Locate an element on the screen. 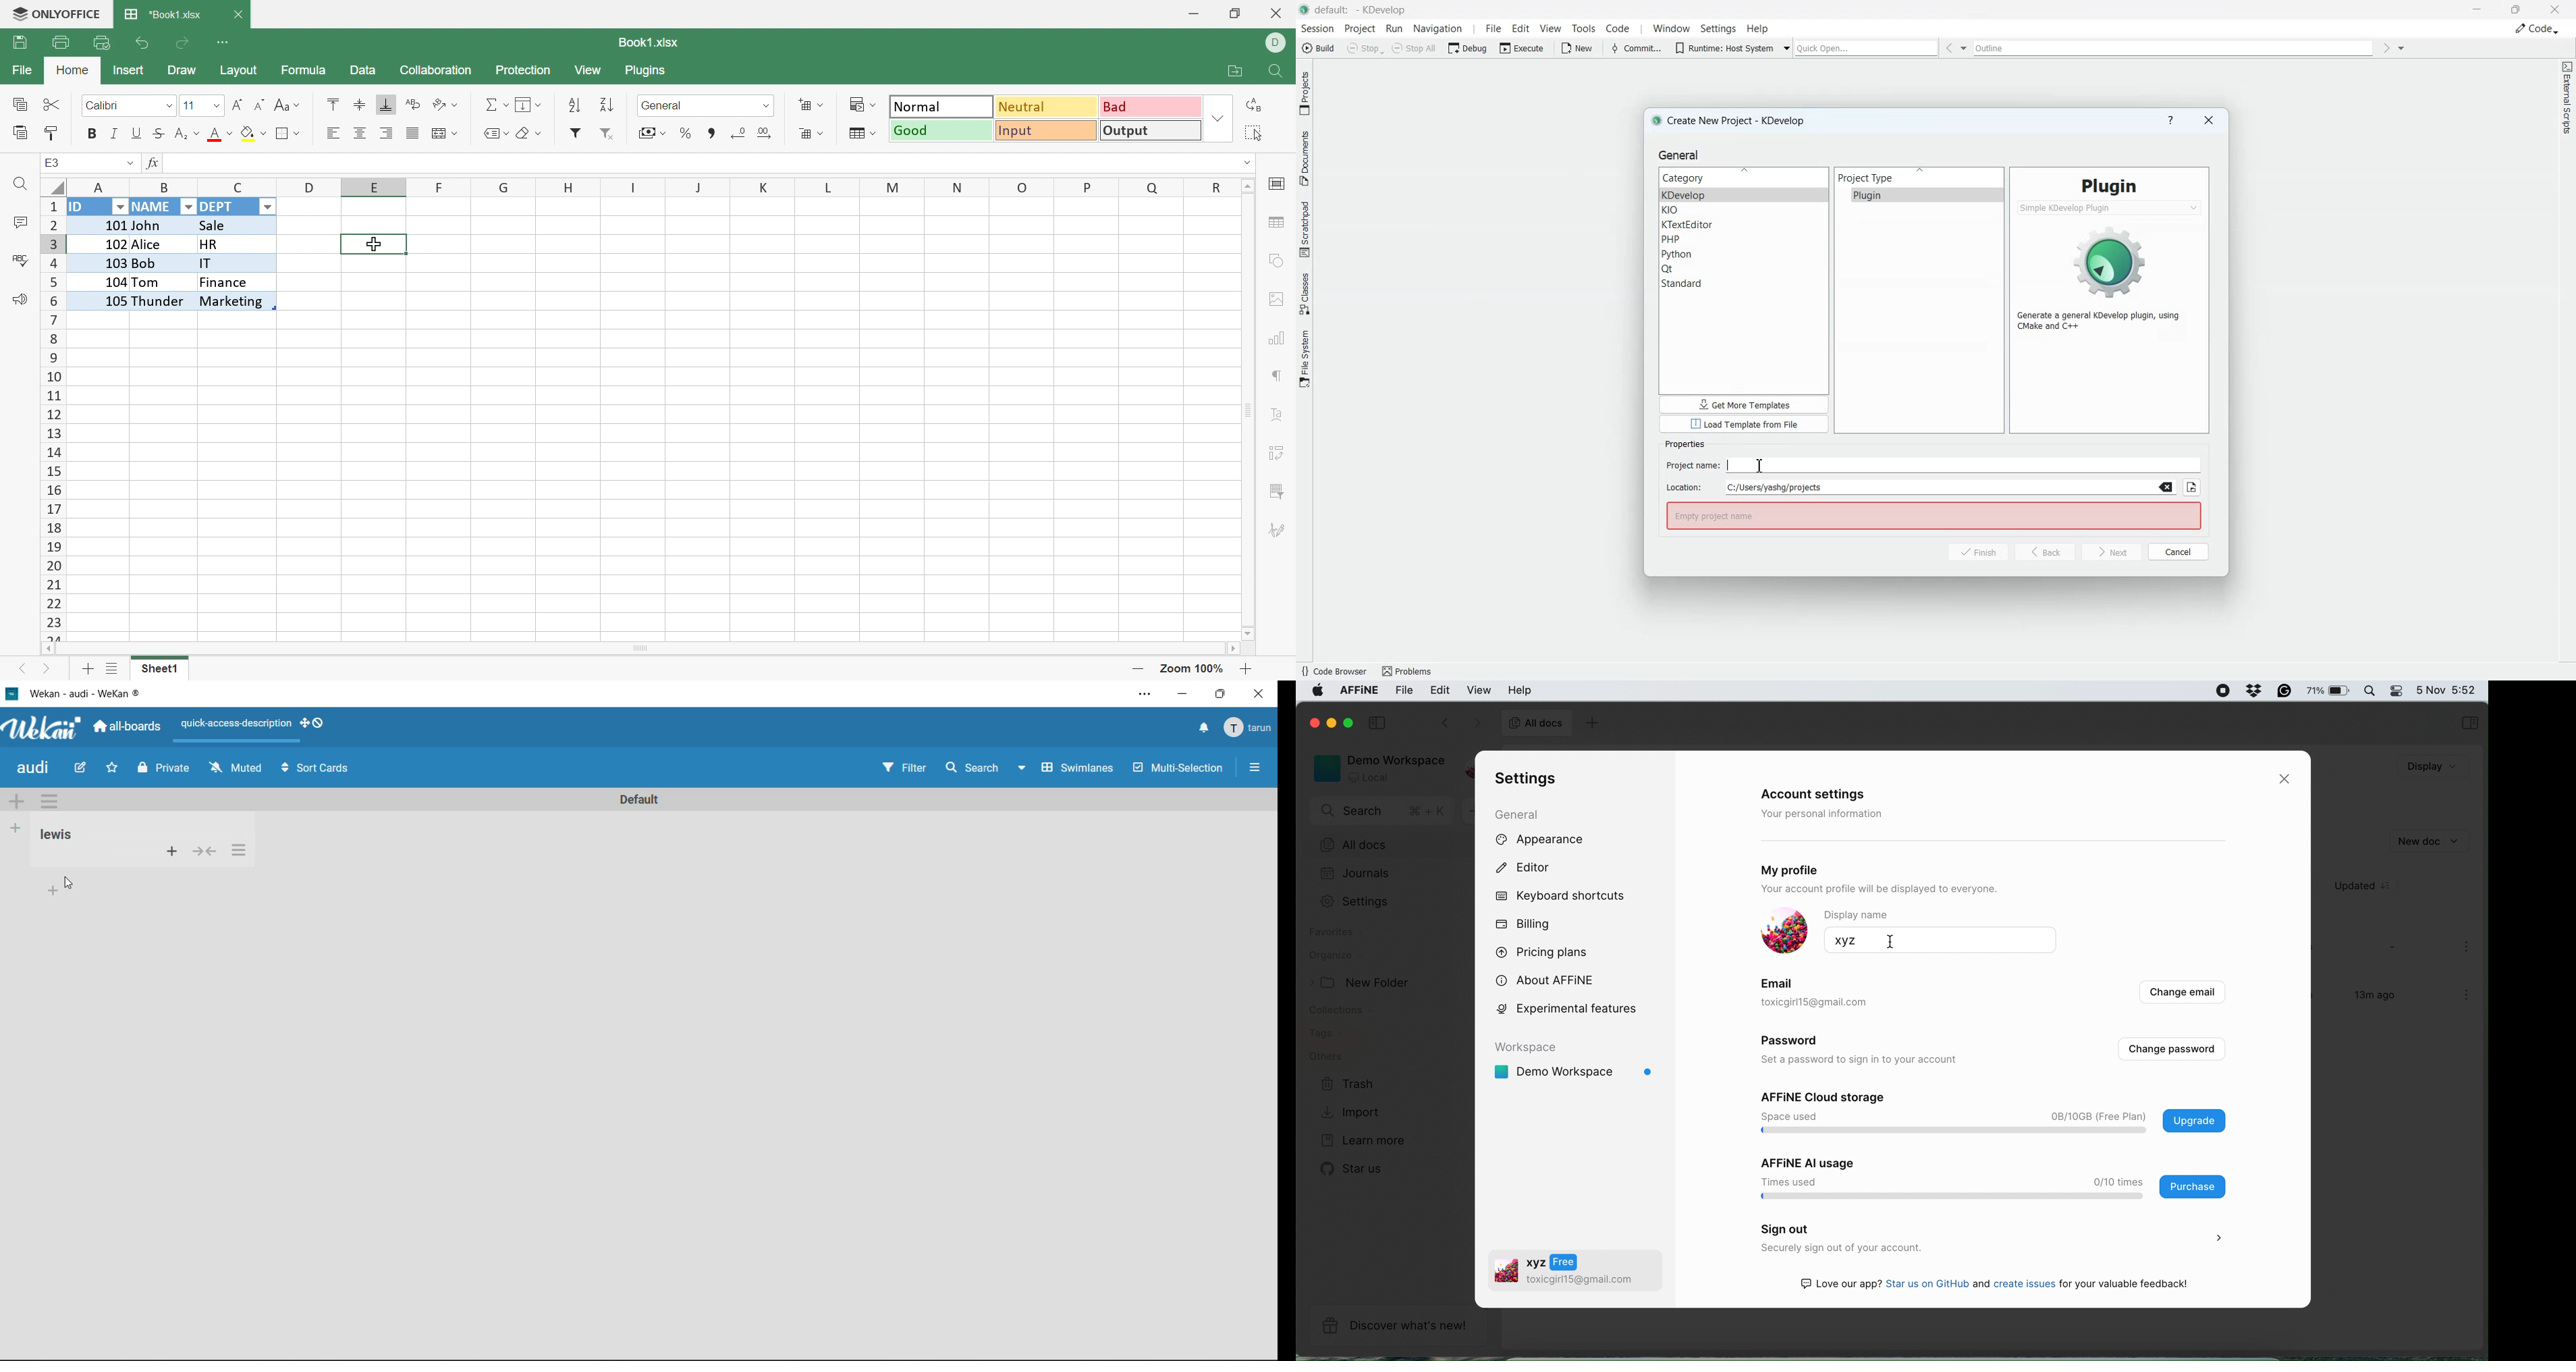  control center is located at coordinates (2396, 691).